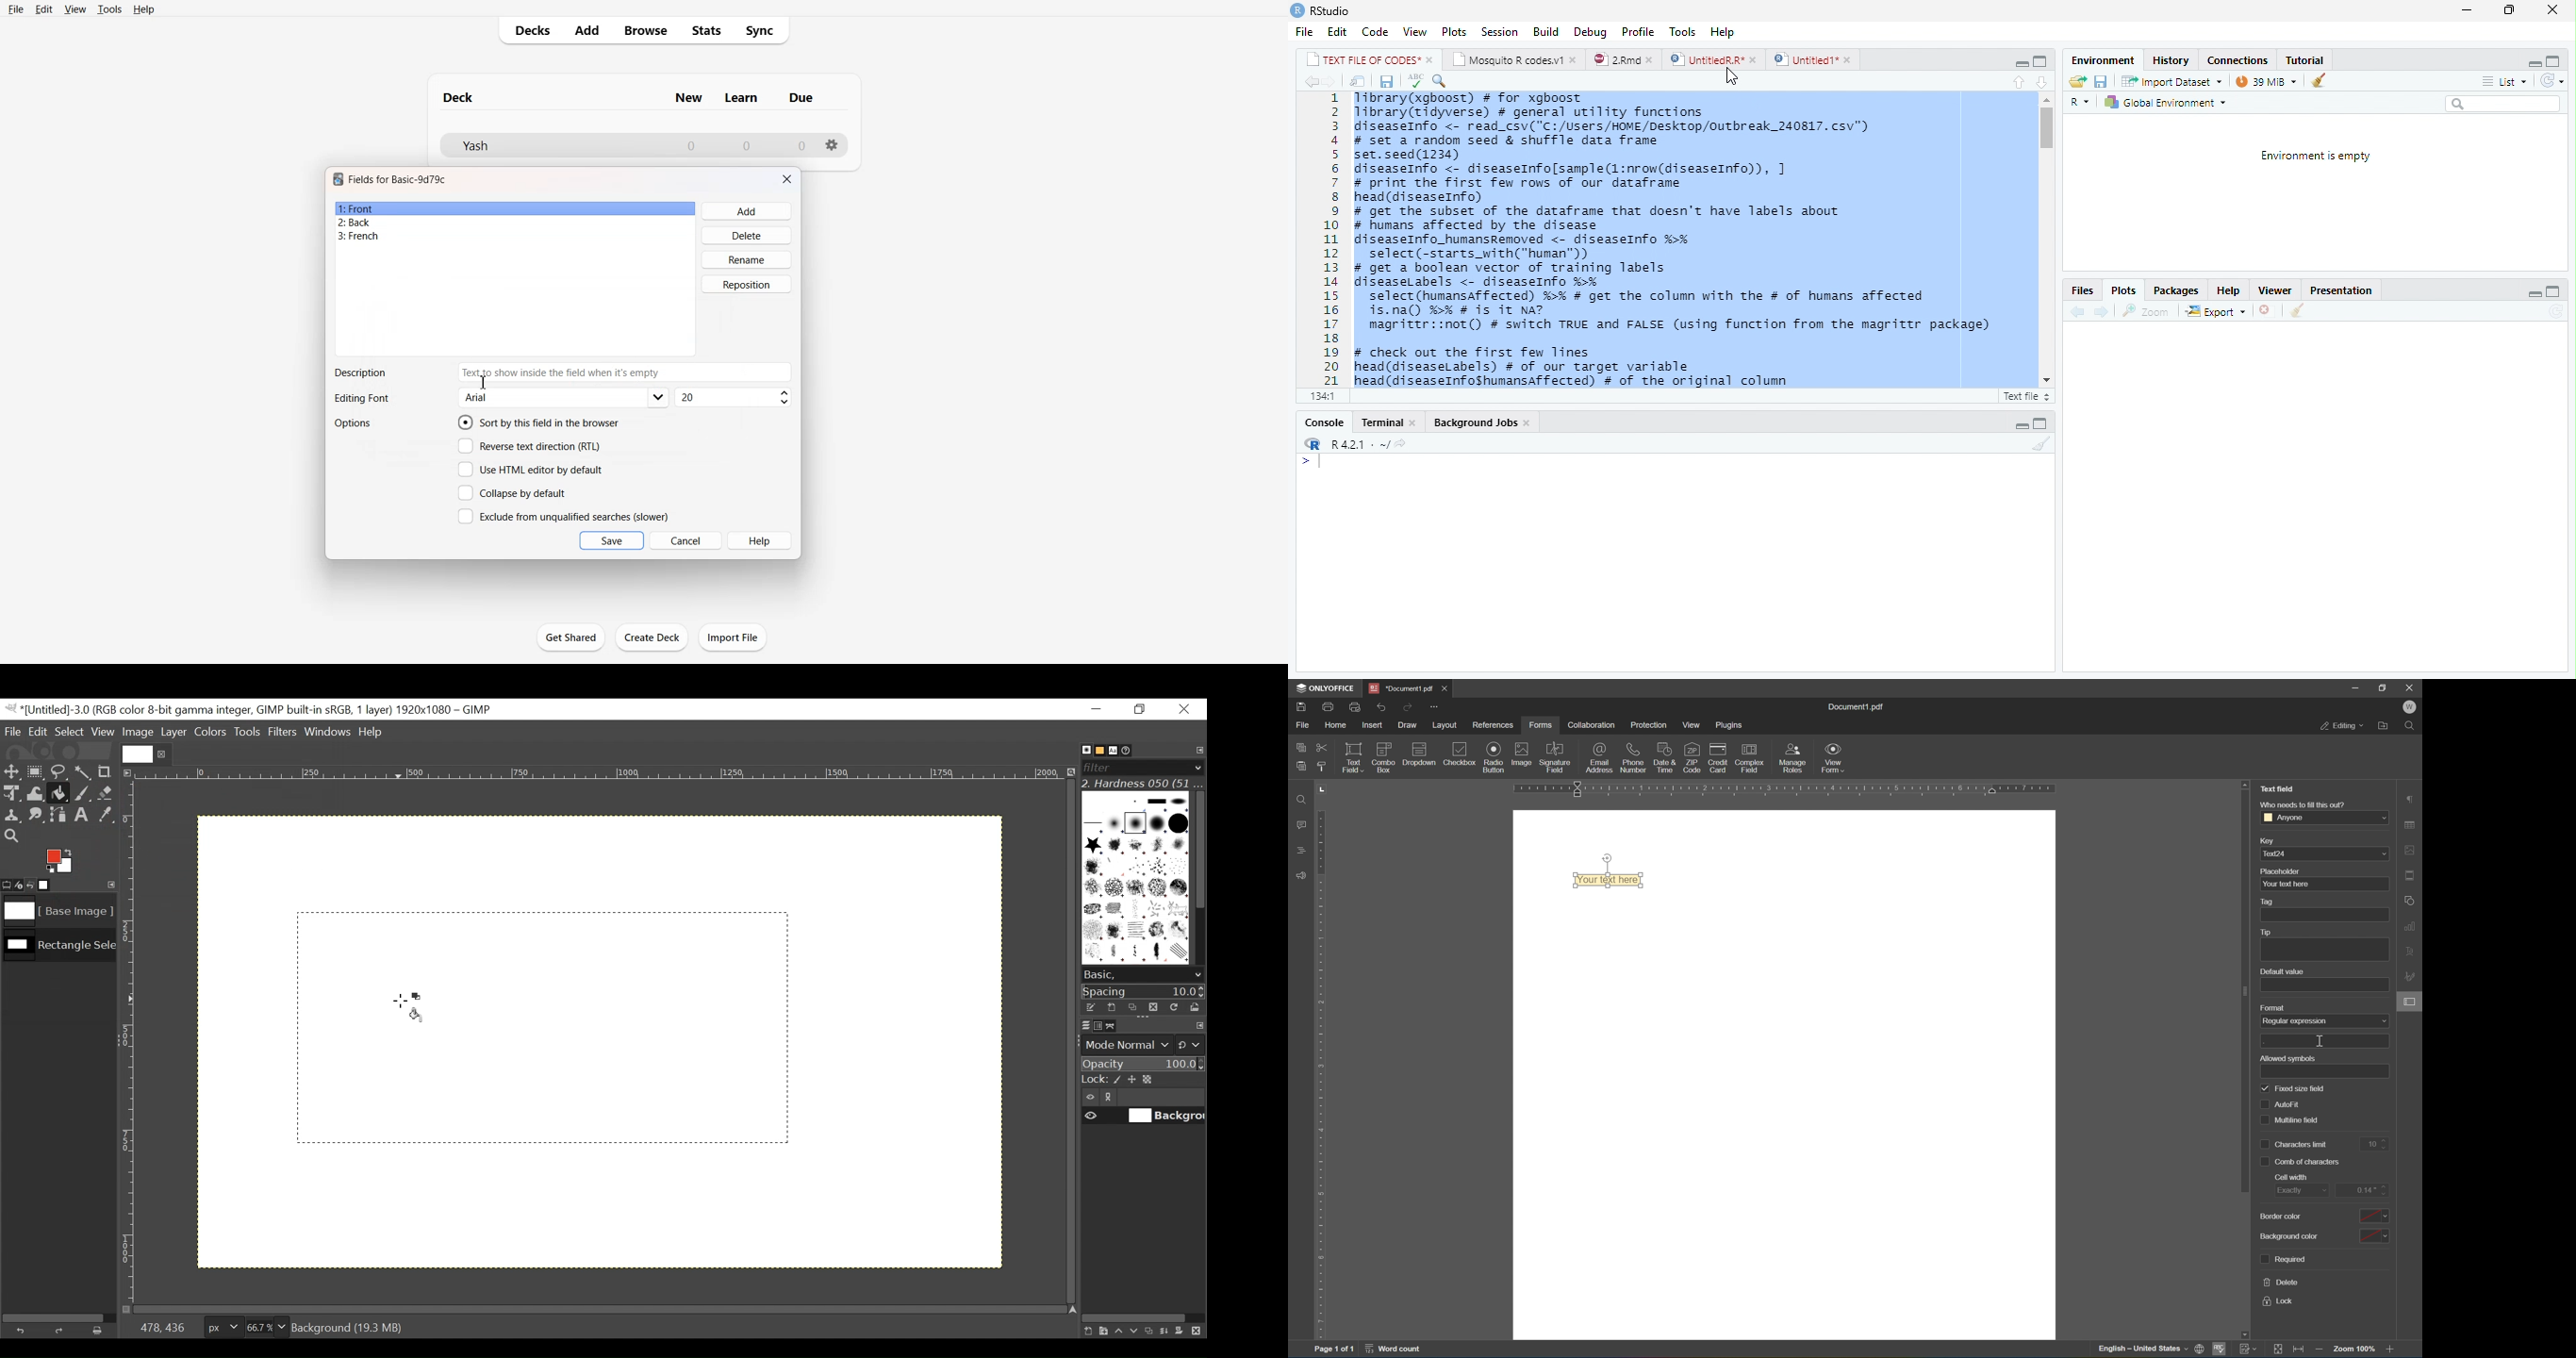 The width and height of the screenshot is (2576, 1372). What do you see at coordinates (173, 731) in the screenshot?
I see `Layer` at bounding box center [173, 731].